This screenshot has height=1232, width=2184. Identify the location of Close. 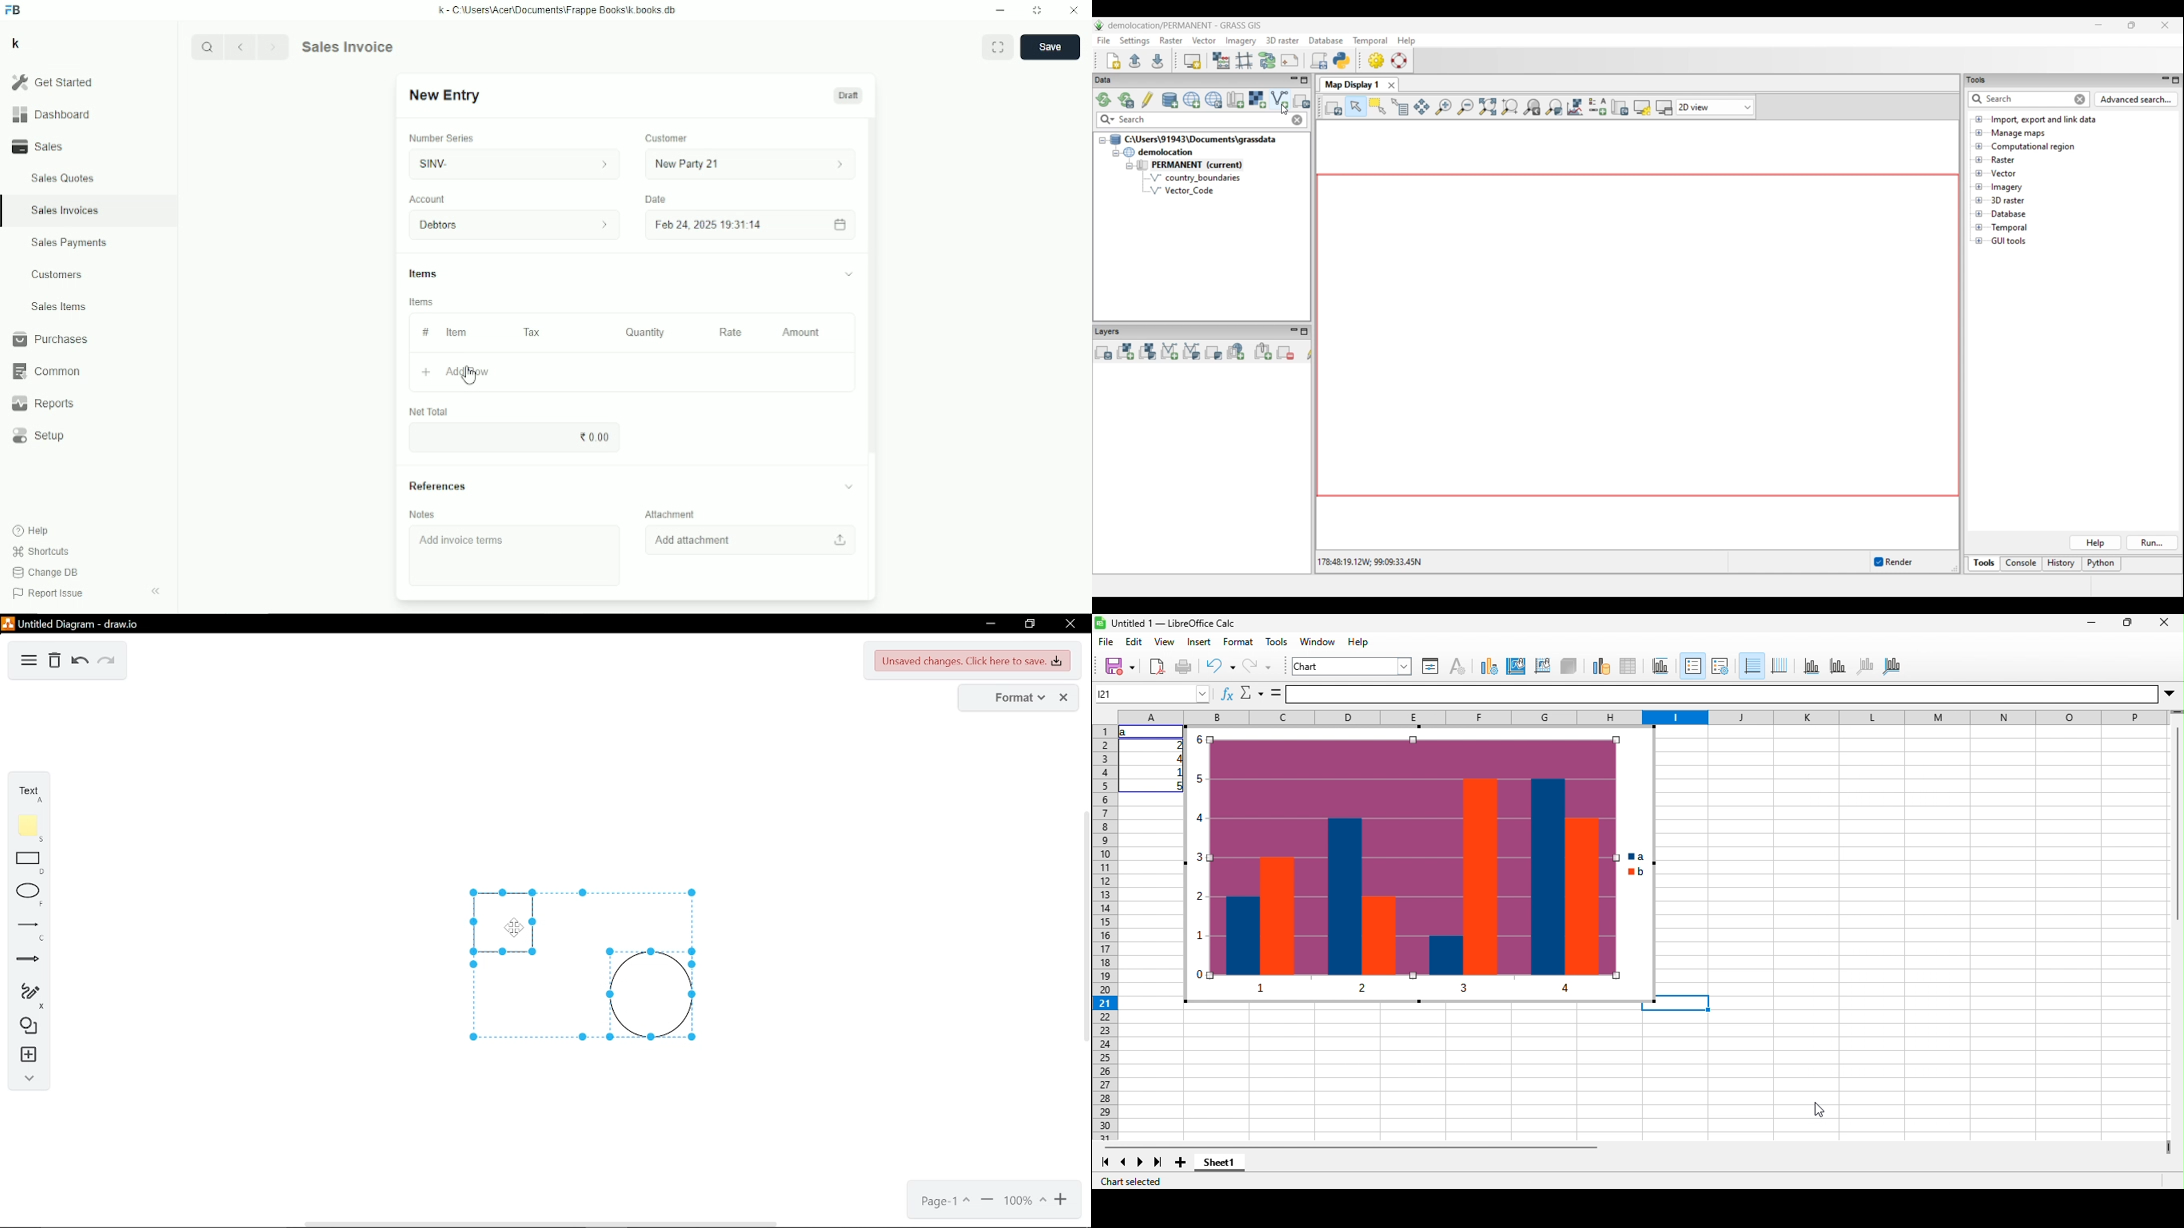
(1074, 11).